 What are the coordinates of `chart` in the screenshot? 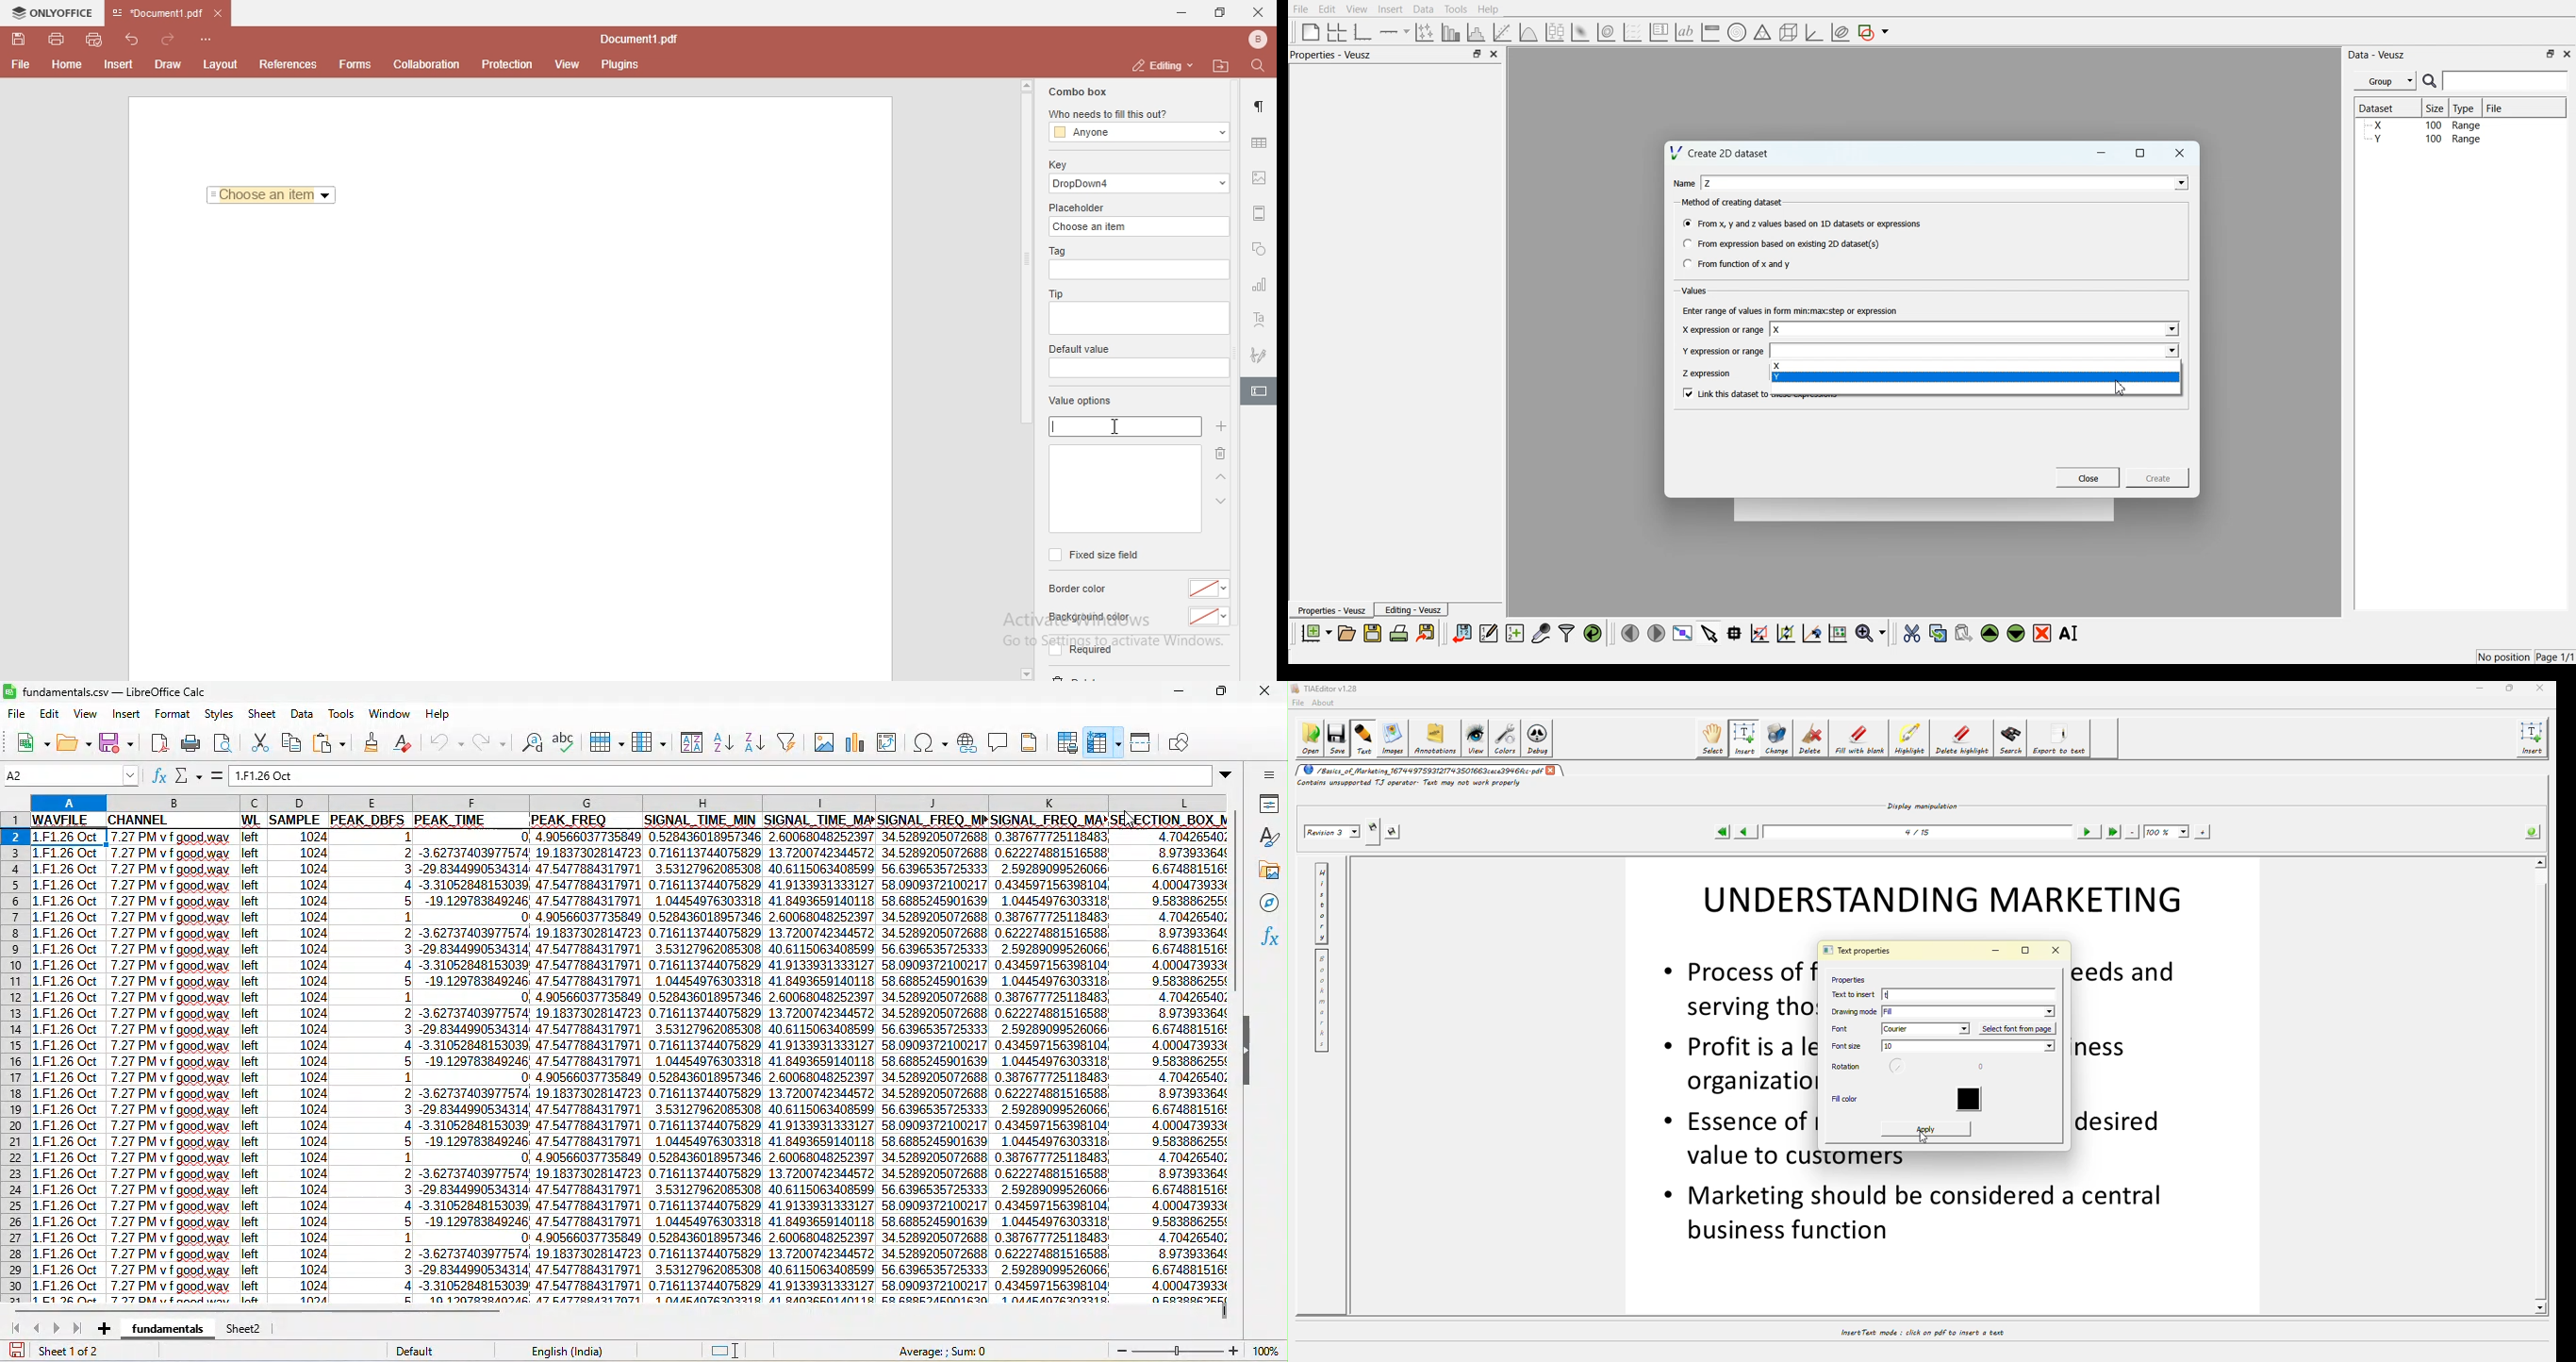 It's located at (853, 742).